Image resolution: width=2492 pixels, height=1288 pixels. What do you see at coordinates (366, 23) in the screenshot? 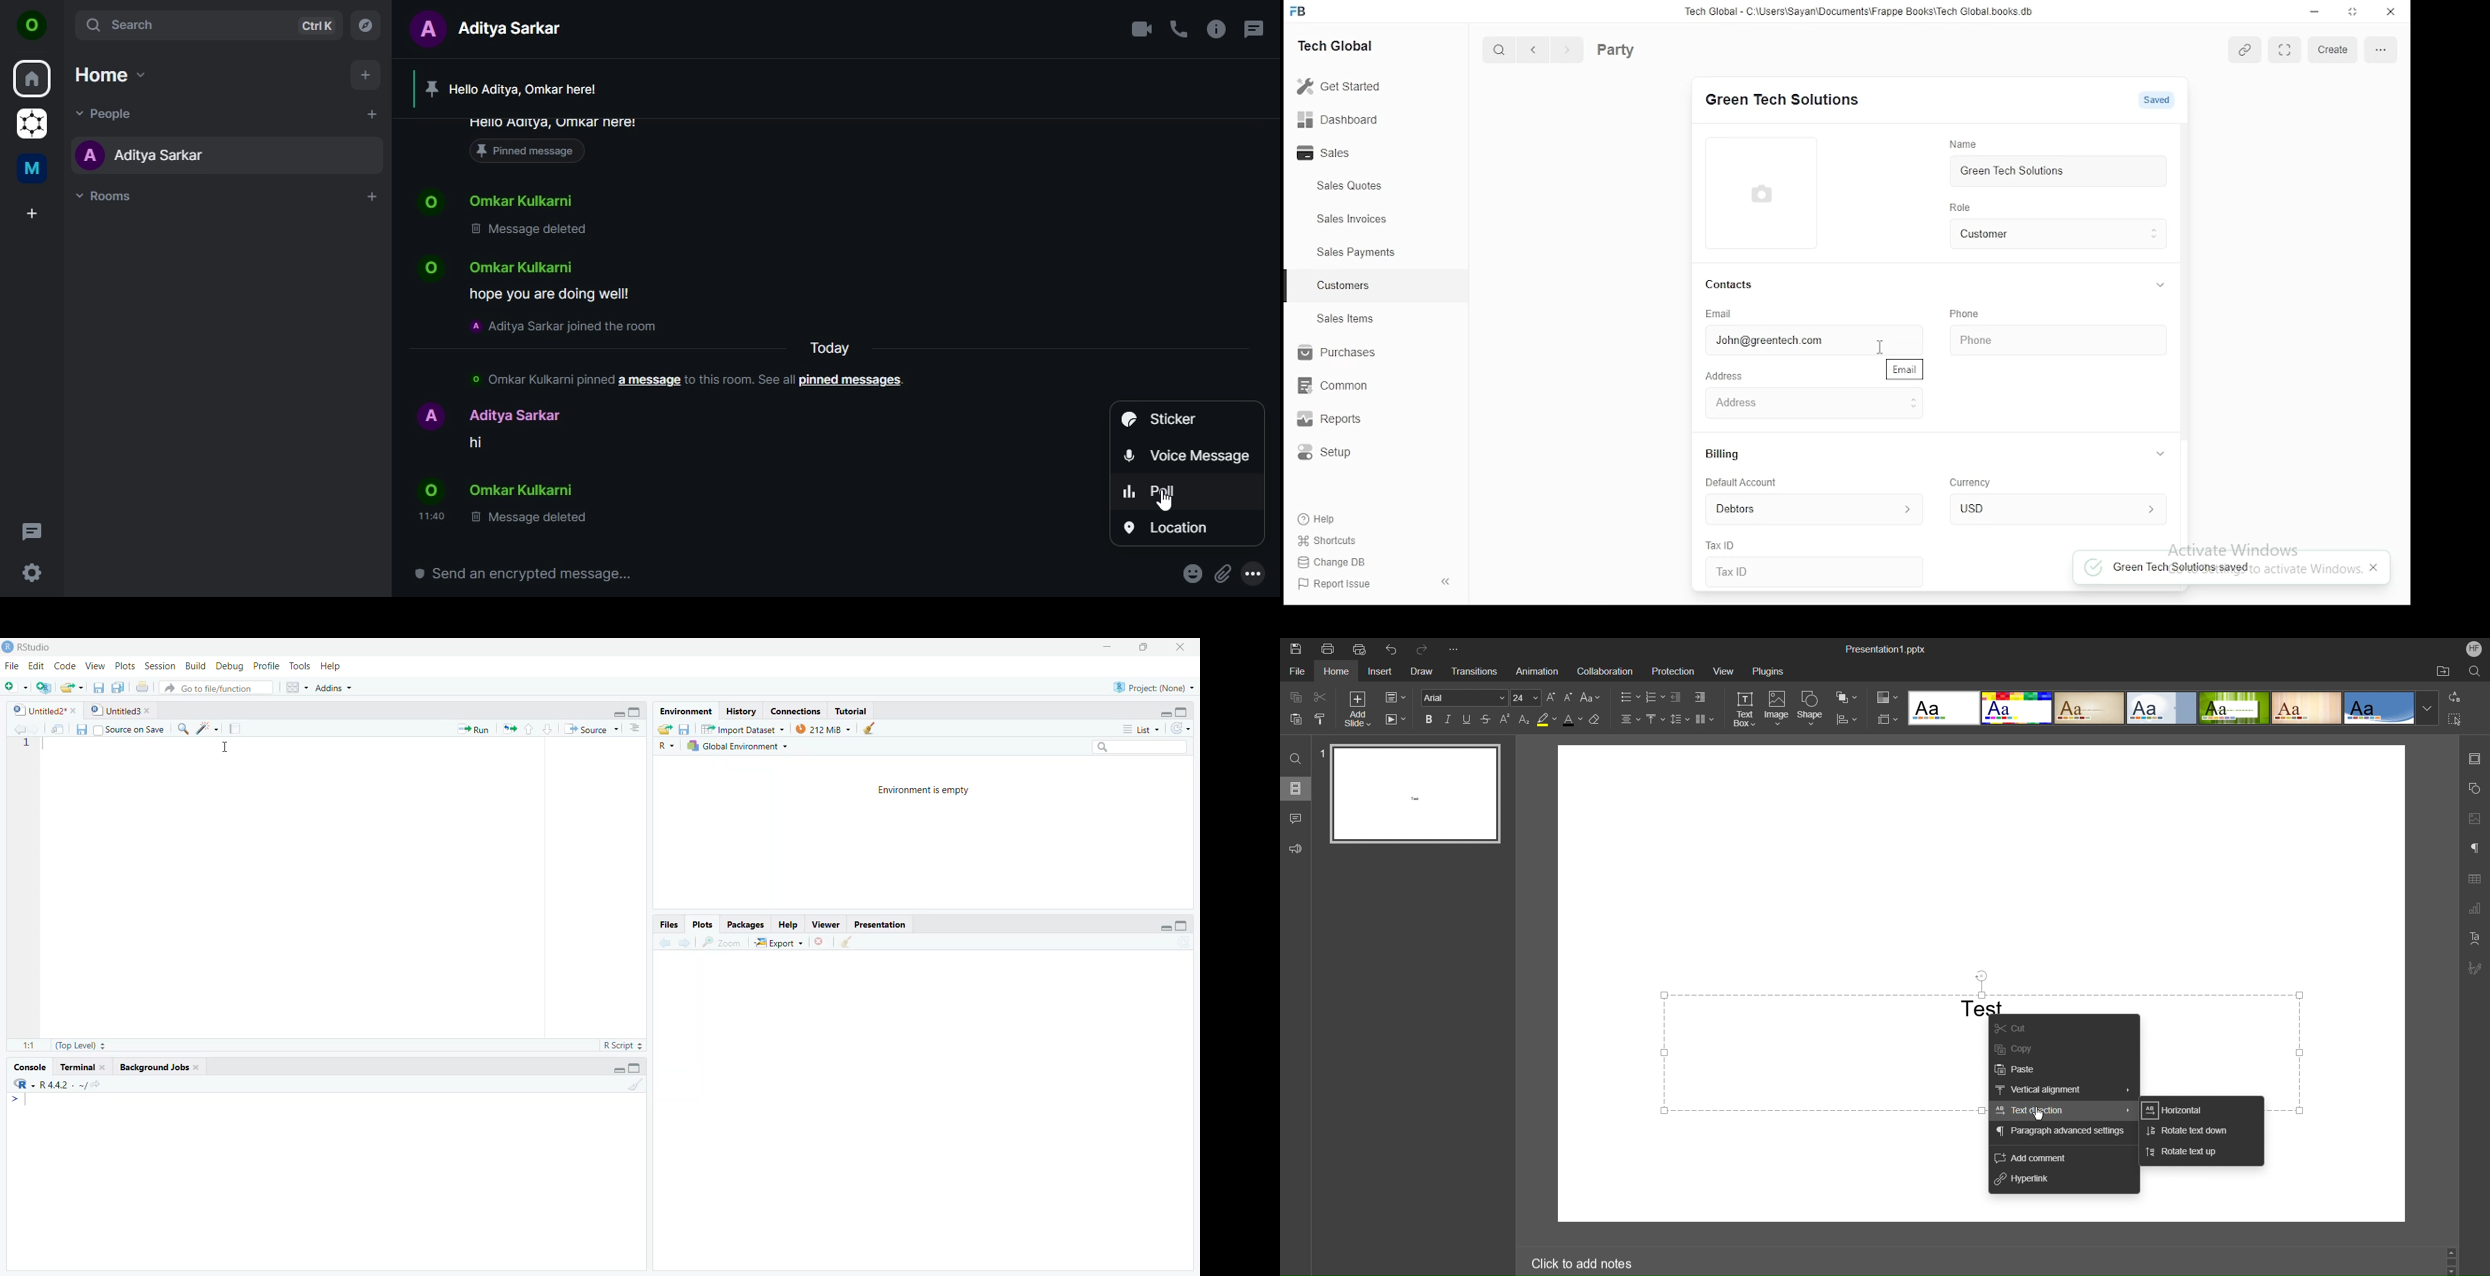
I see `explore rooms` at bounding box center [366, 23].